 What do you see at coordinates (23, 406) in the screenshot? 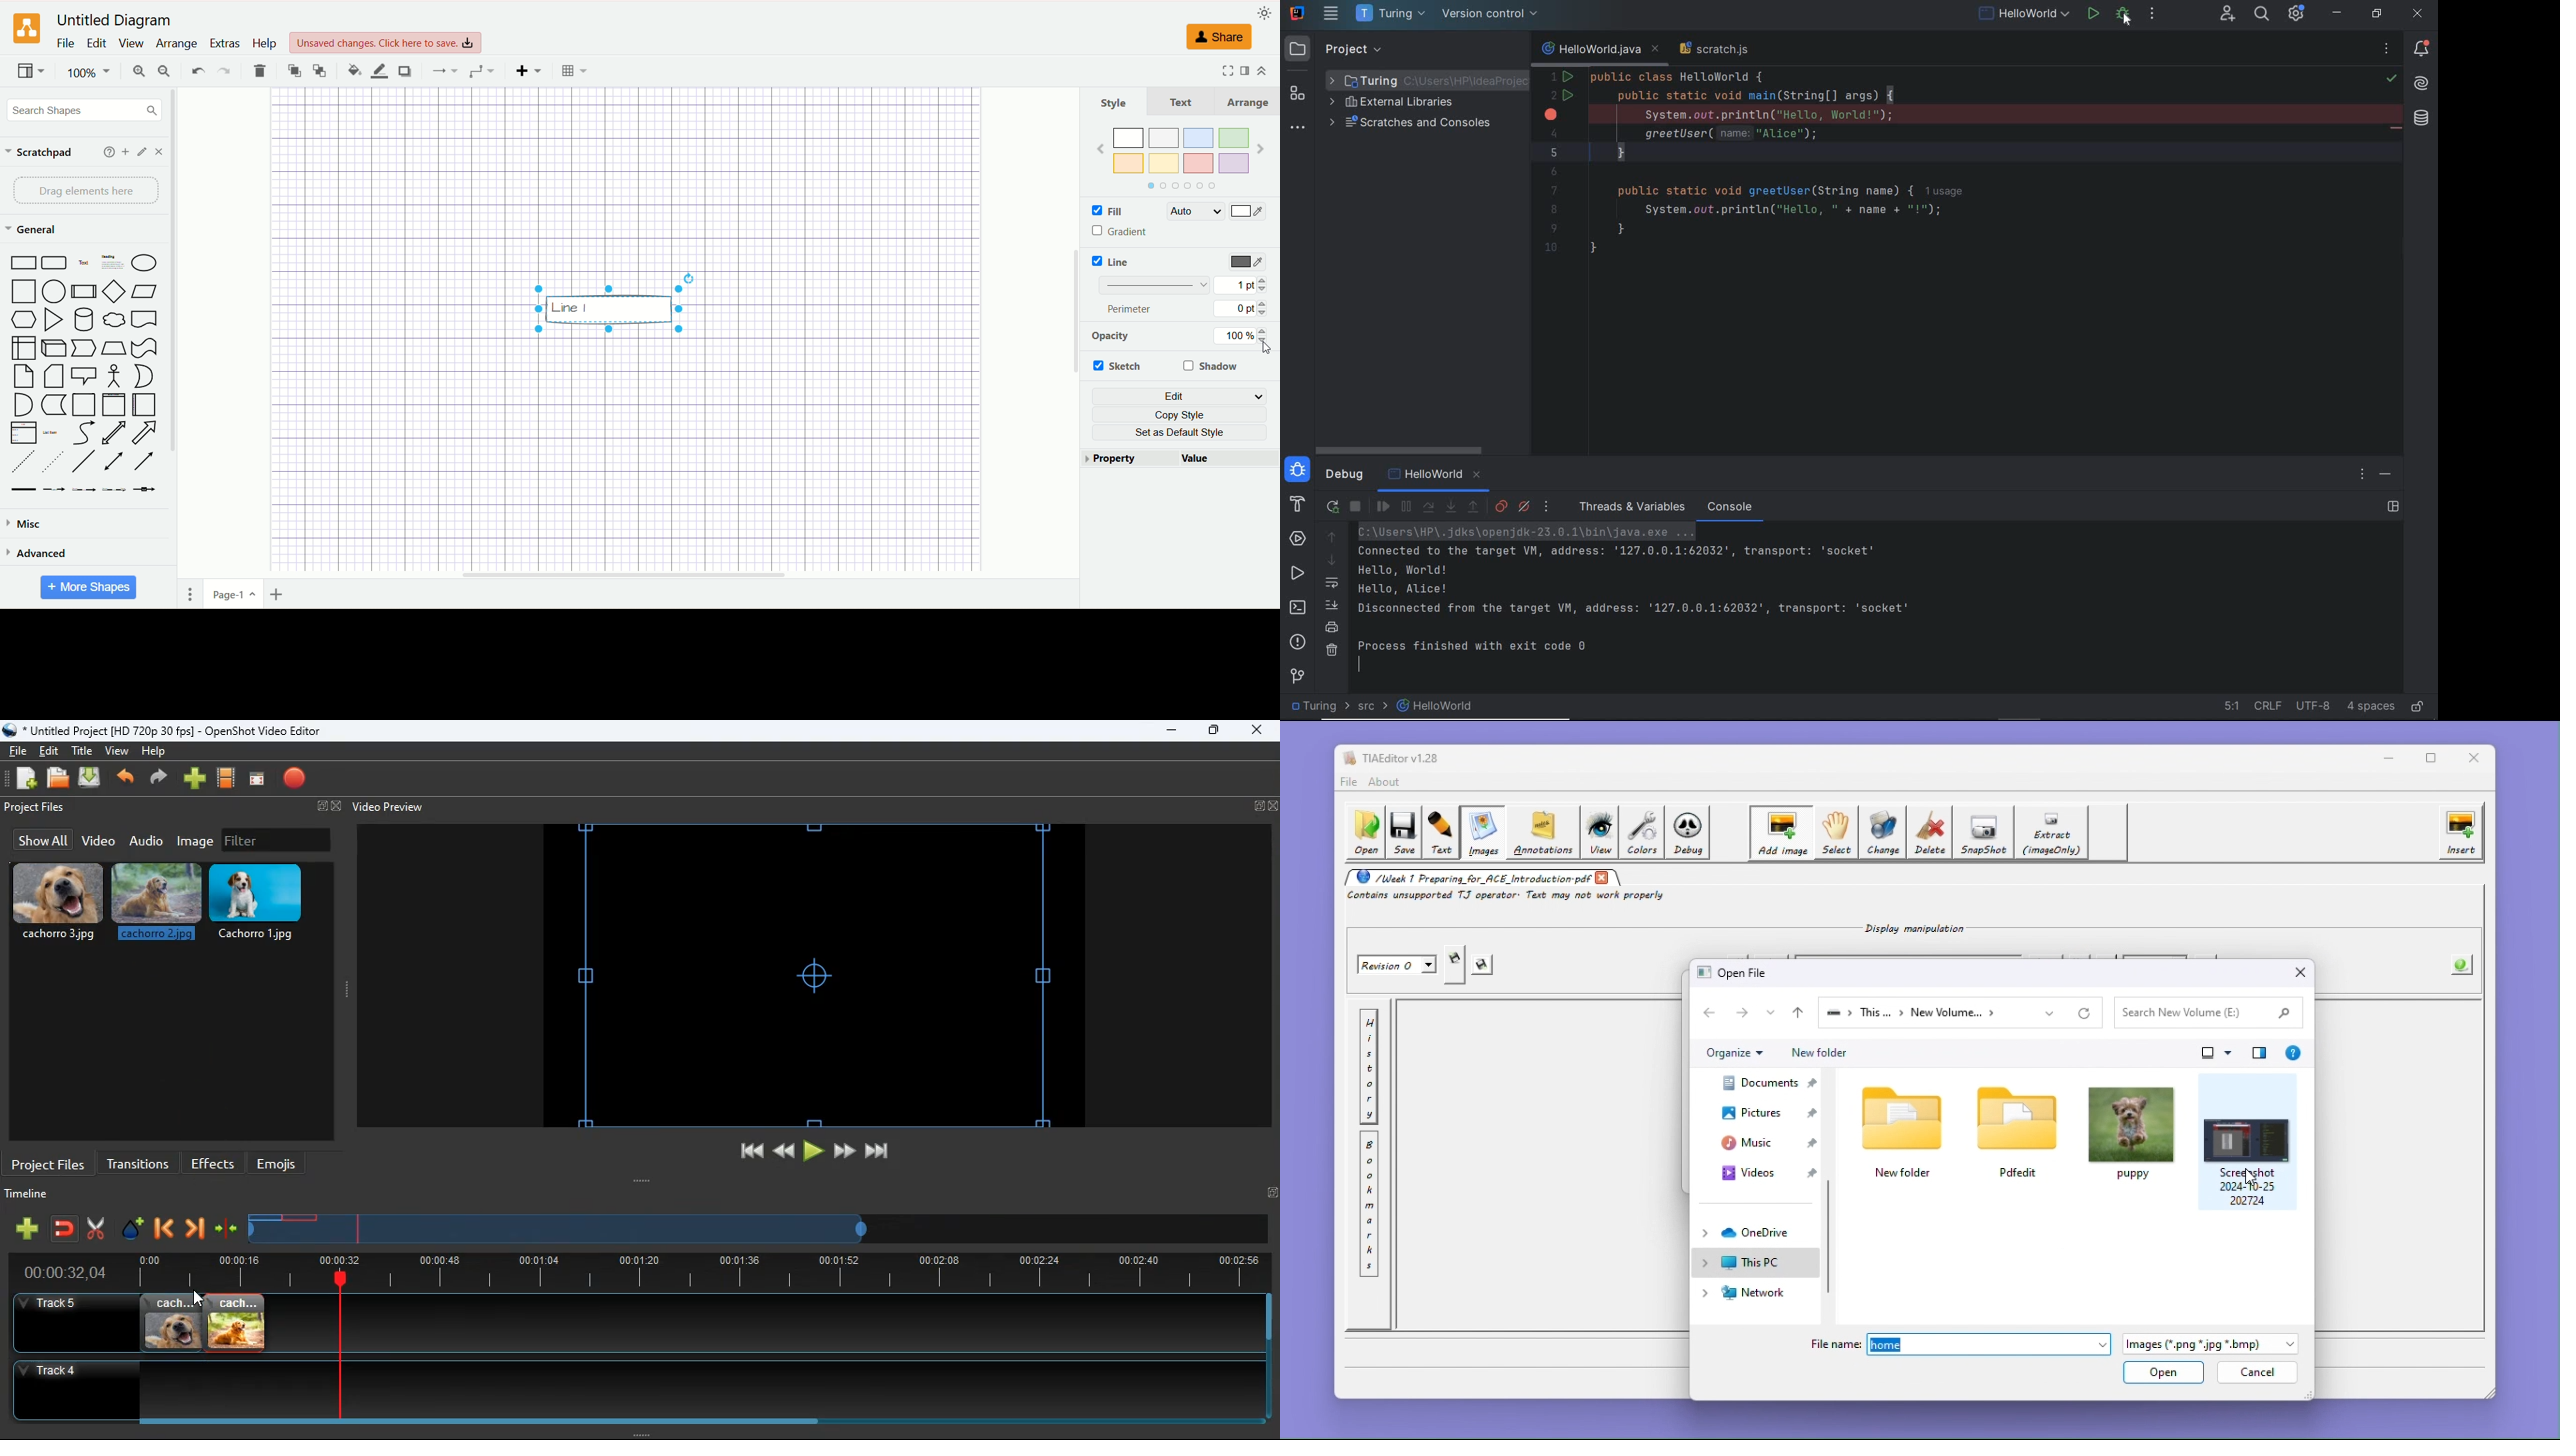
I see `And` at bounding box center [23, 406].